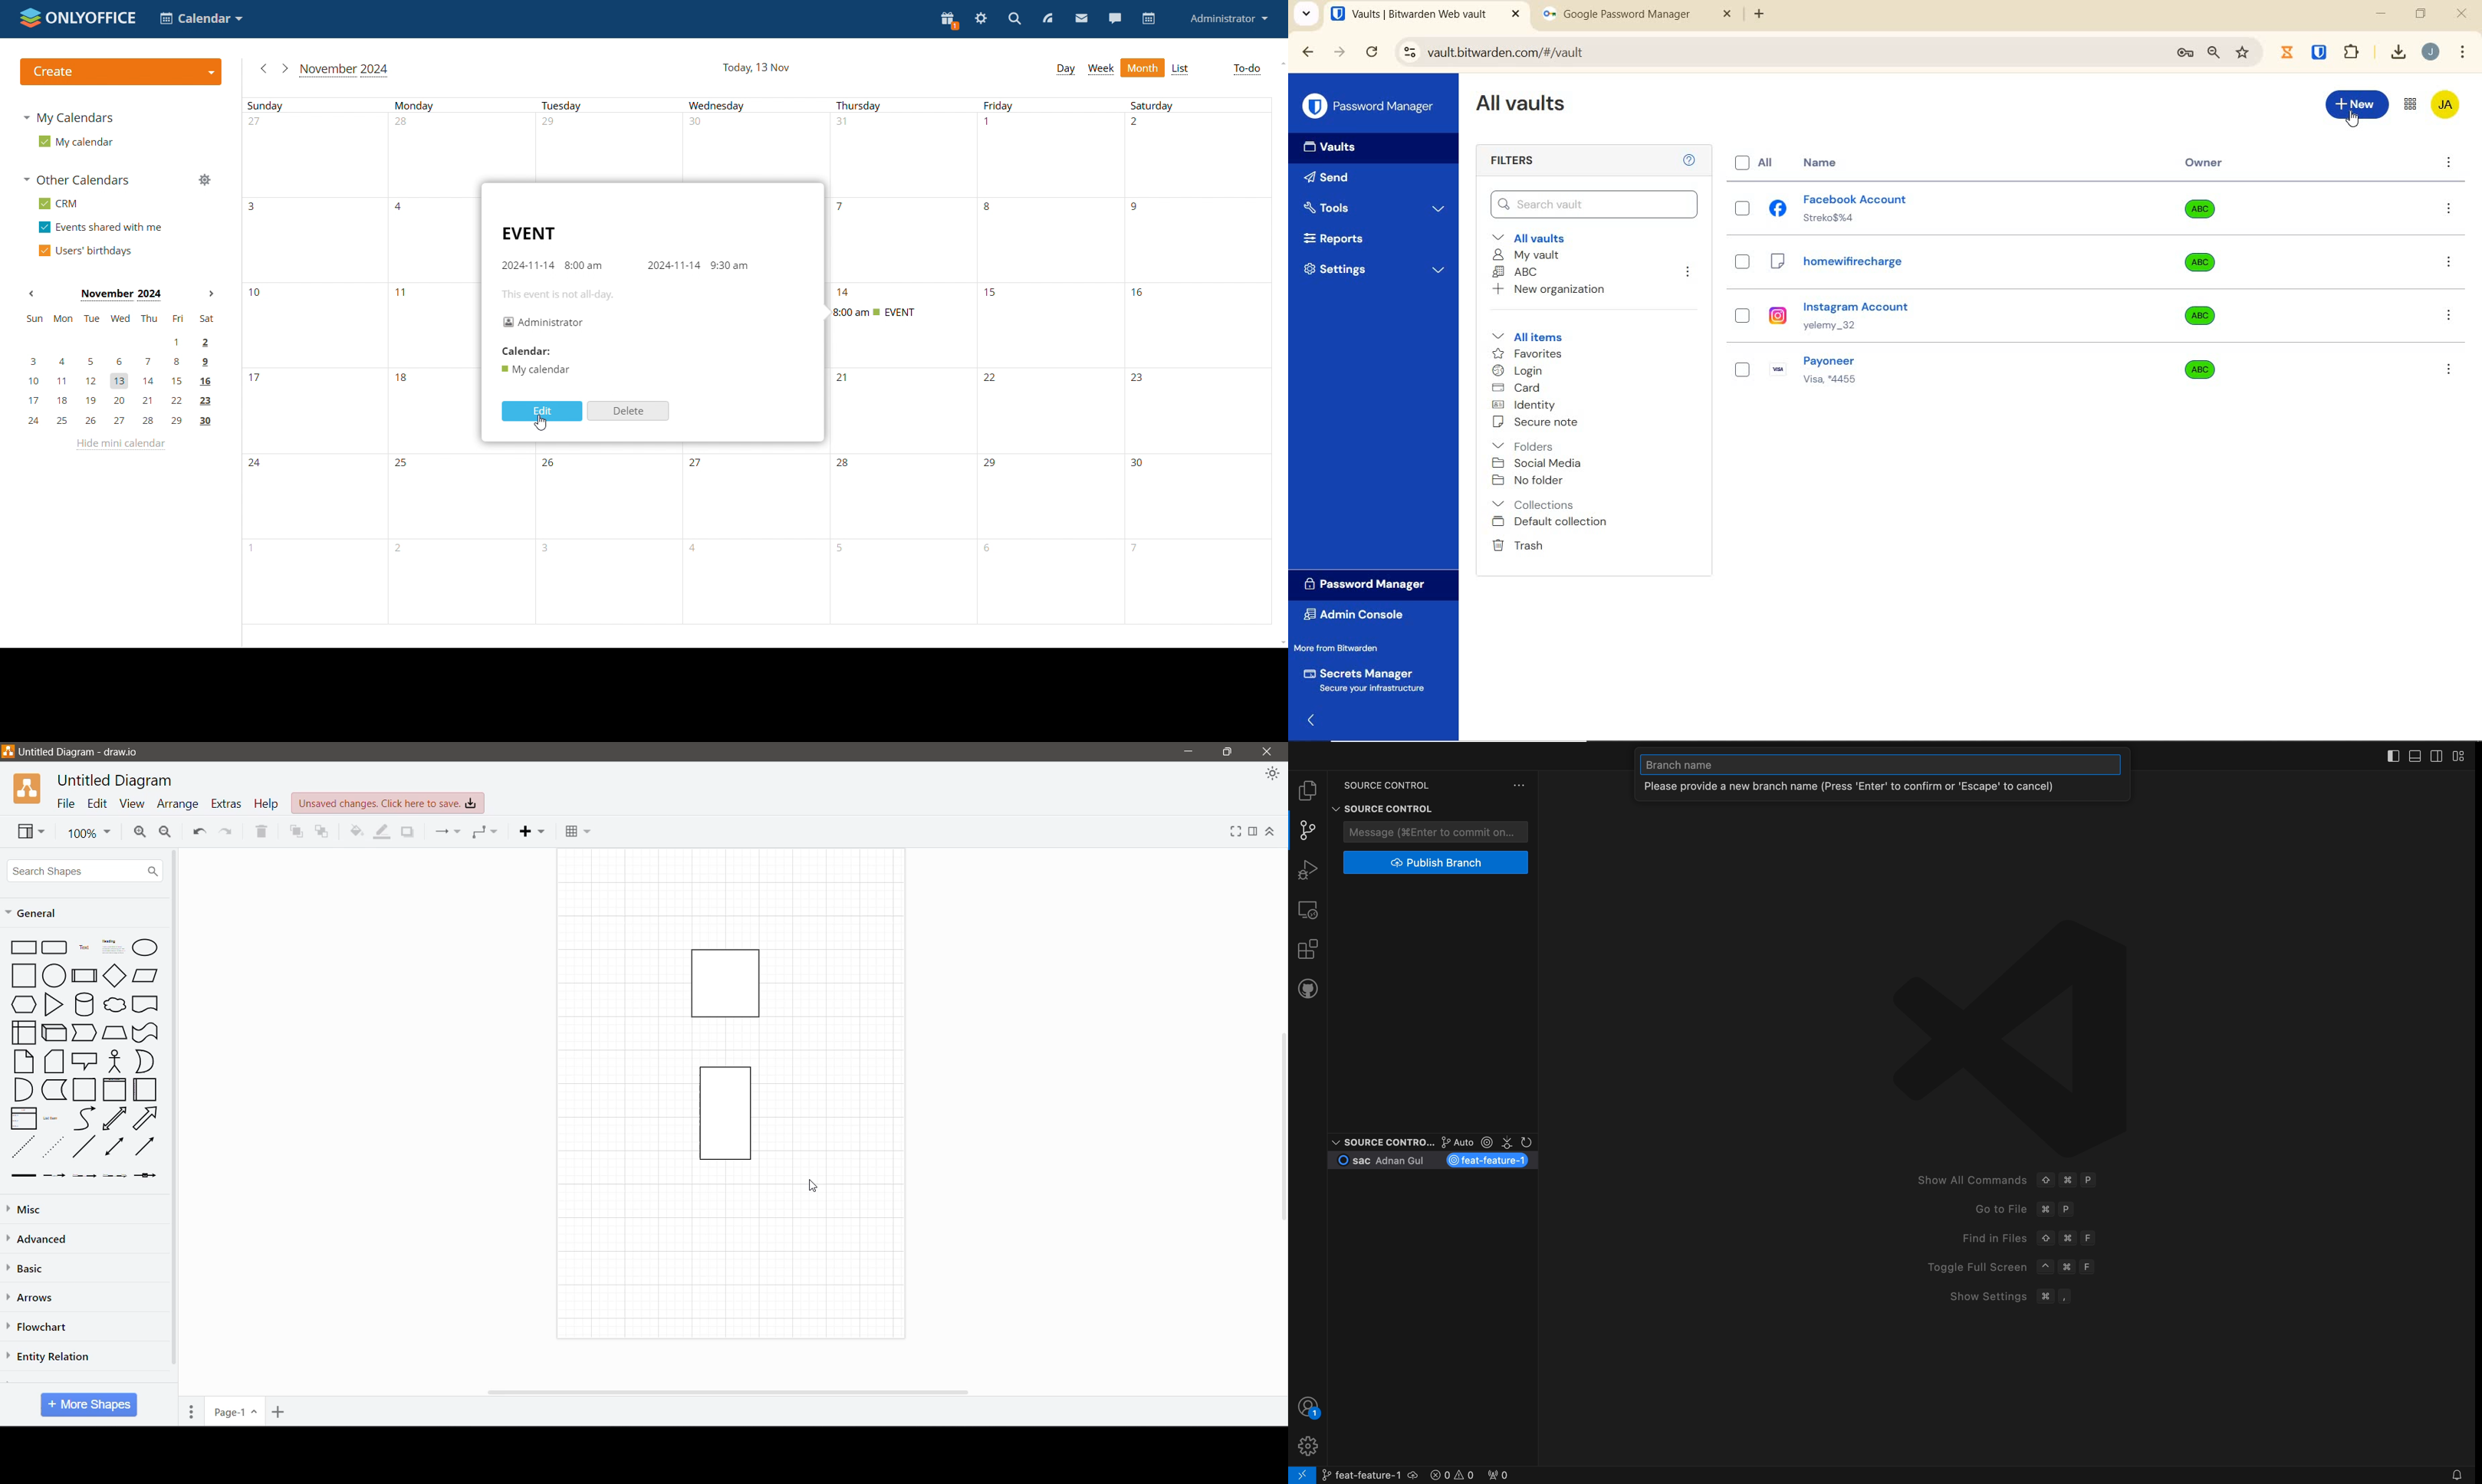 This screenshot has height=1484, width=2492. Describe the element at coordinates (2420, 14) in the screenshot. I see `restore` at that location.